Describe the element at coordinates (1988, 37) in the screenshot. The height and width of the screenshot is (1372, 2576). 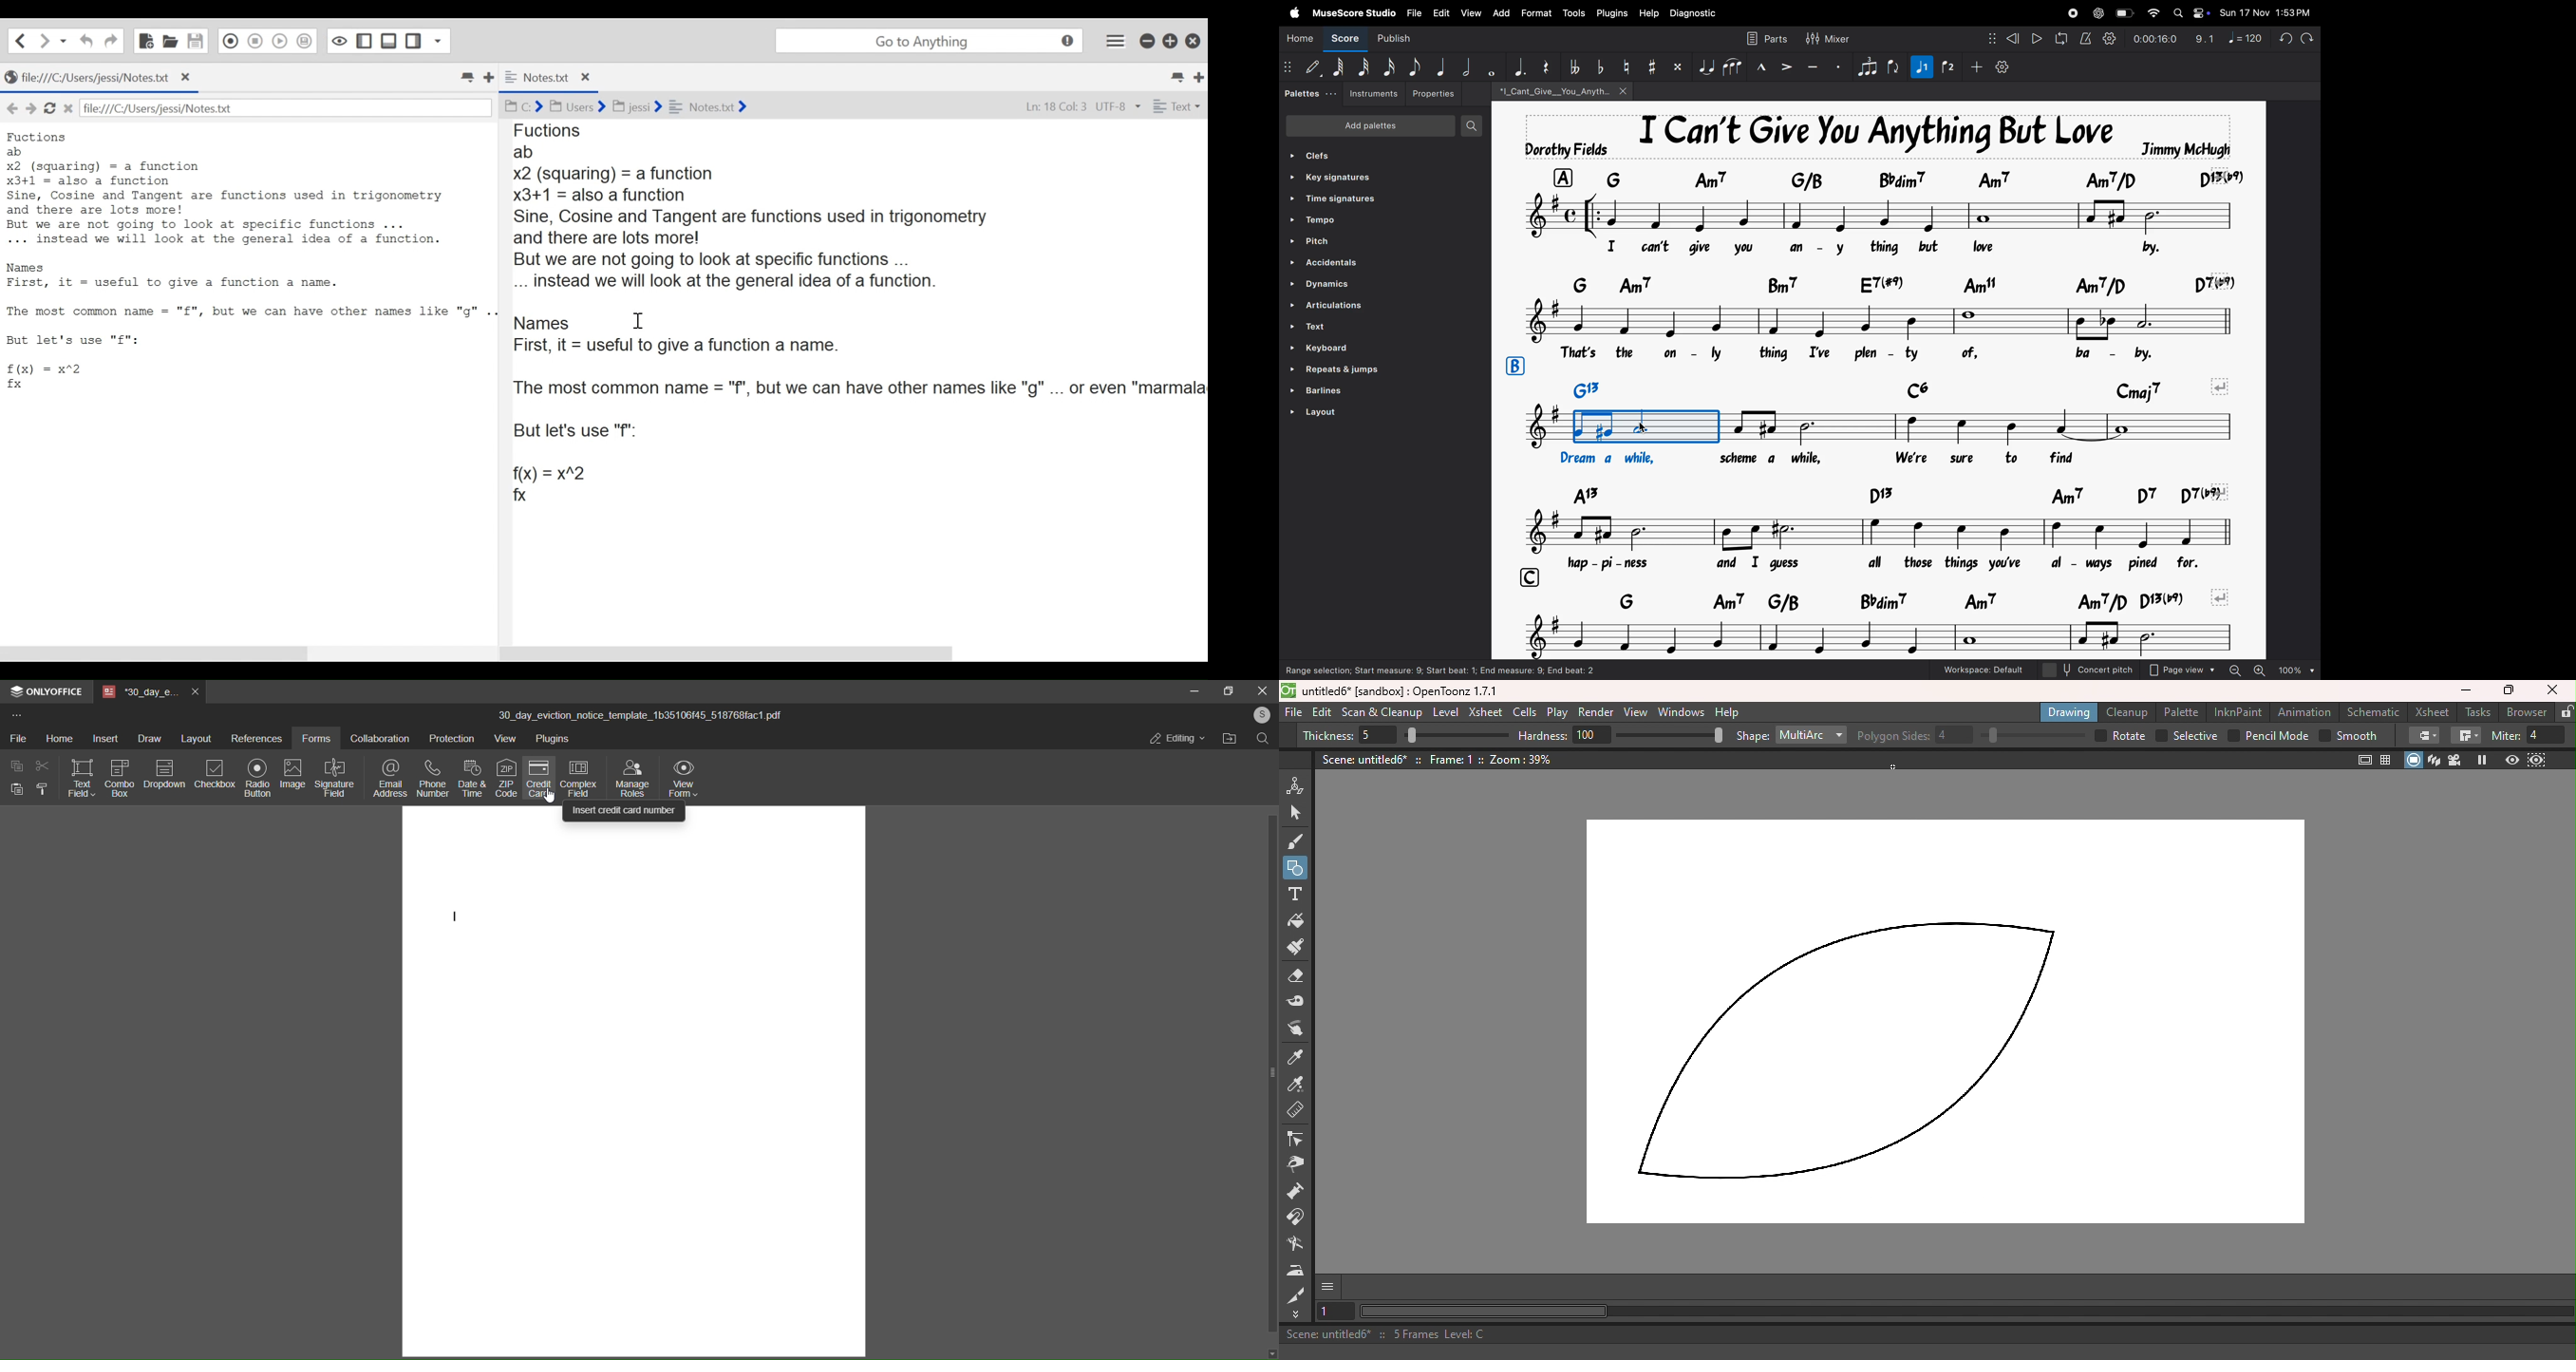
I see `nodes` at that location.